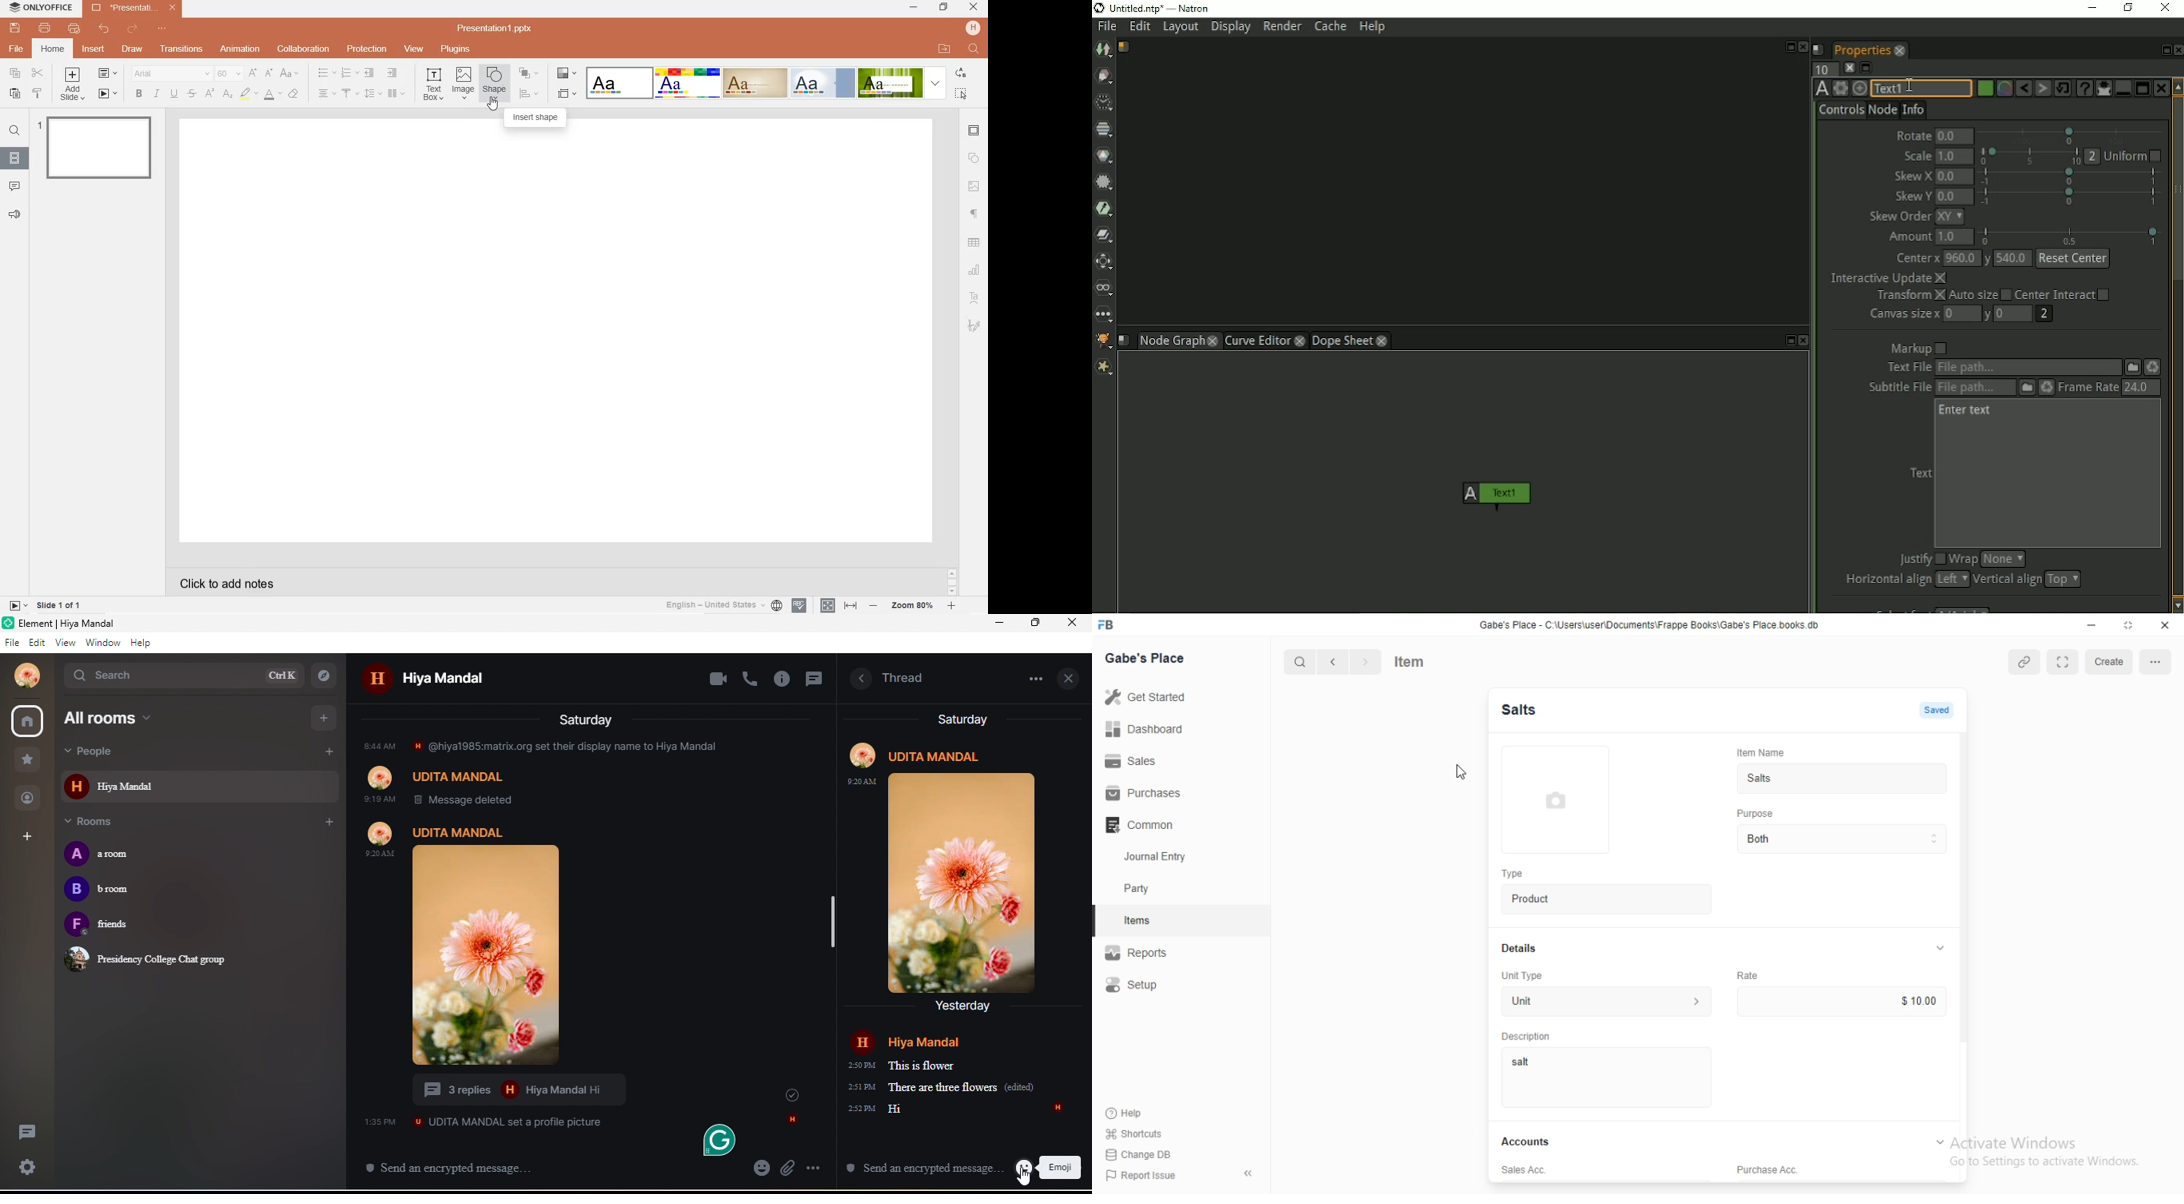 The image size is (2184, 1204). What do you see at coordinates (273, 96) in the screenshot?
I see `font color` at bounding box center [273, 96].